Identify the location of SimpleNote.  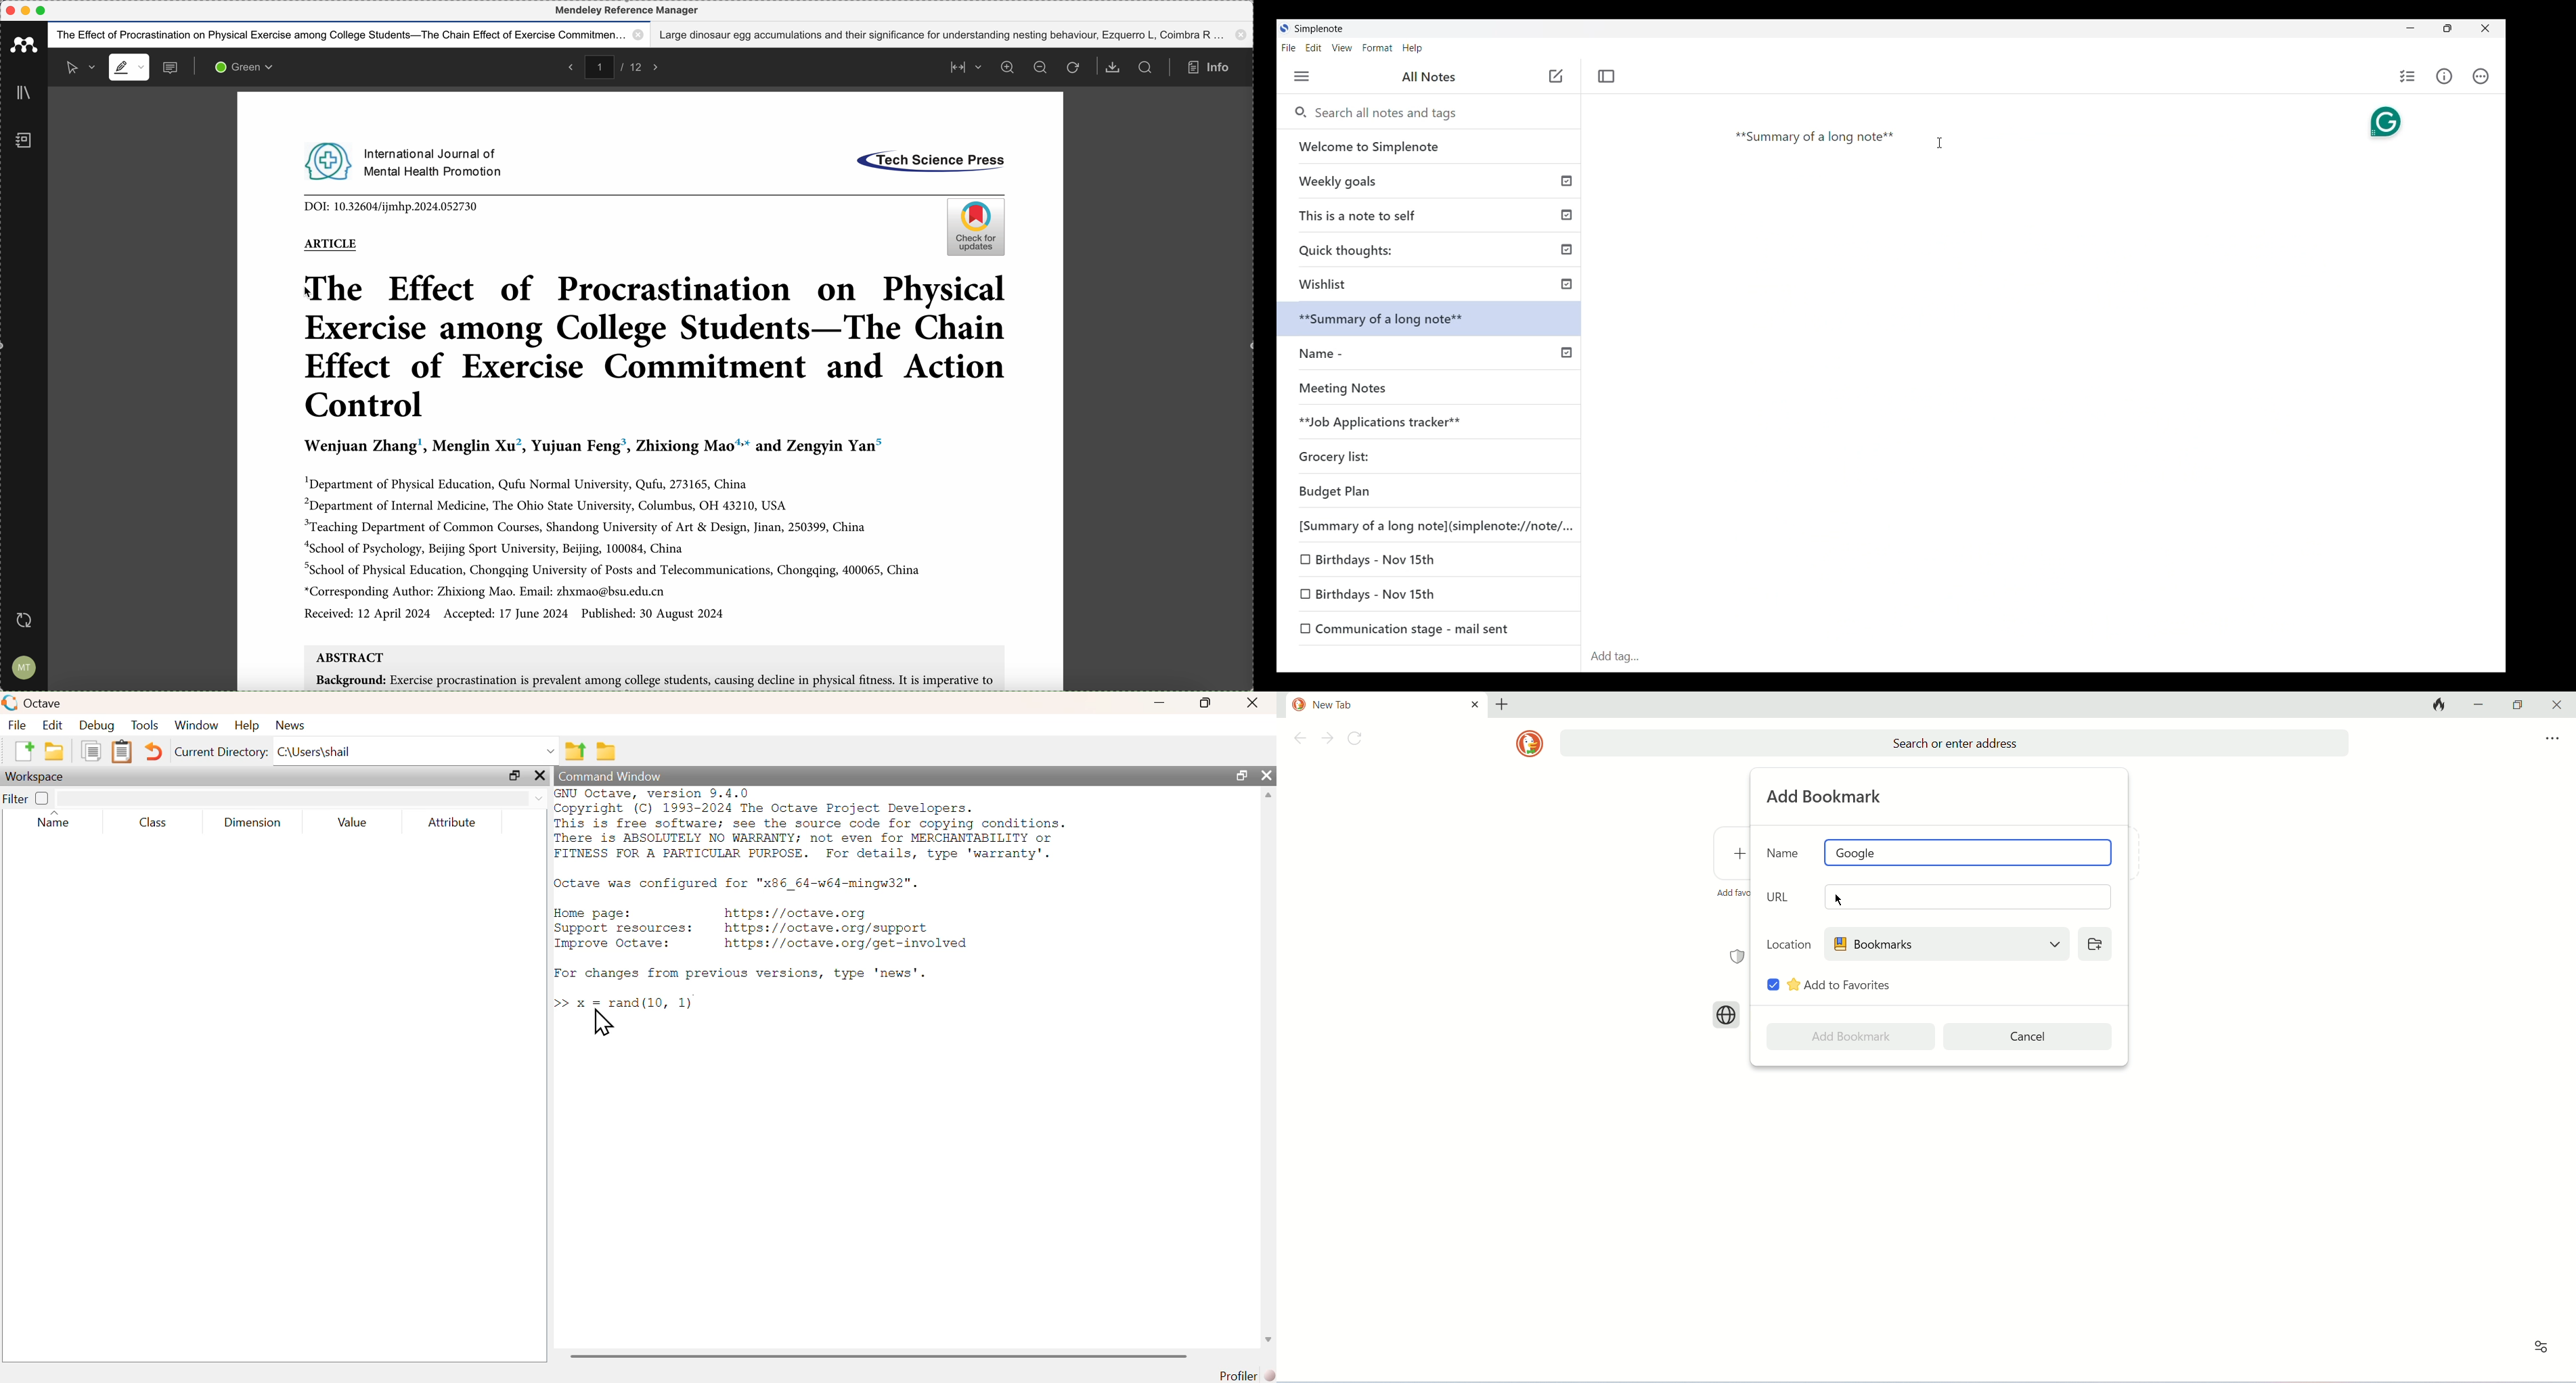
(1316, 28).